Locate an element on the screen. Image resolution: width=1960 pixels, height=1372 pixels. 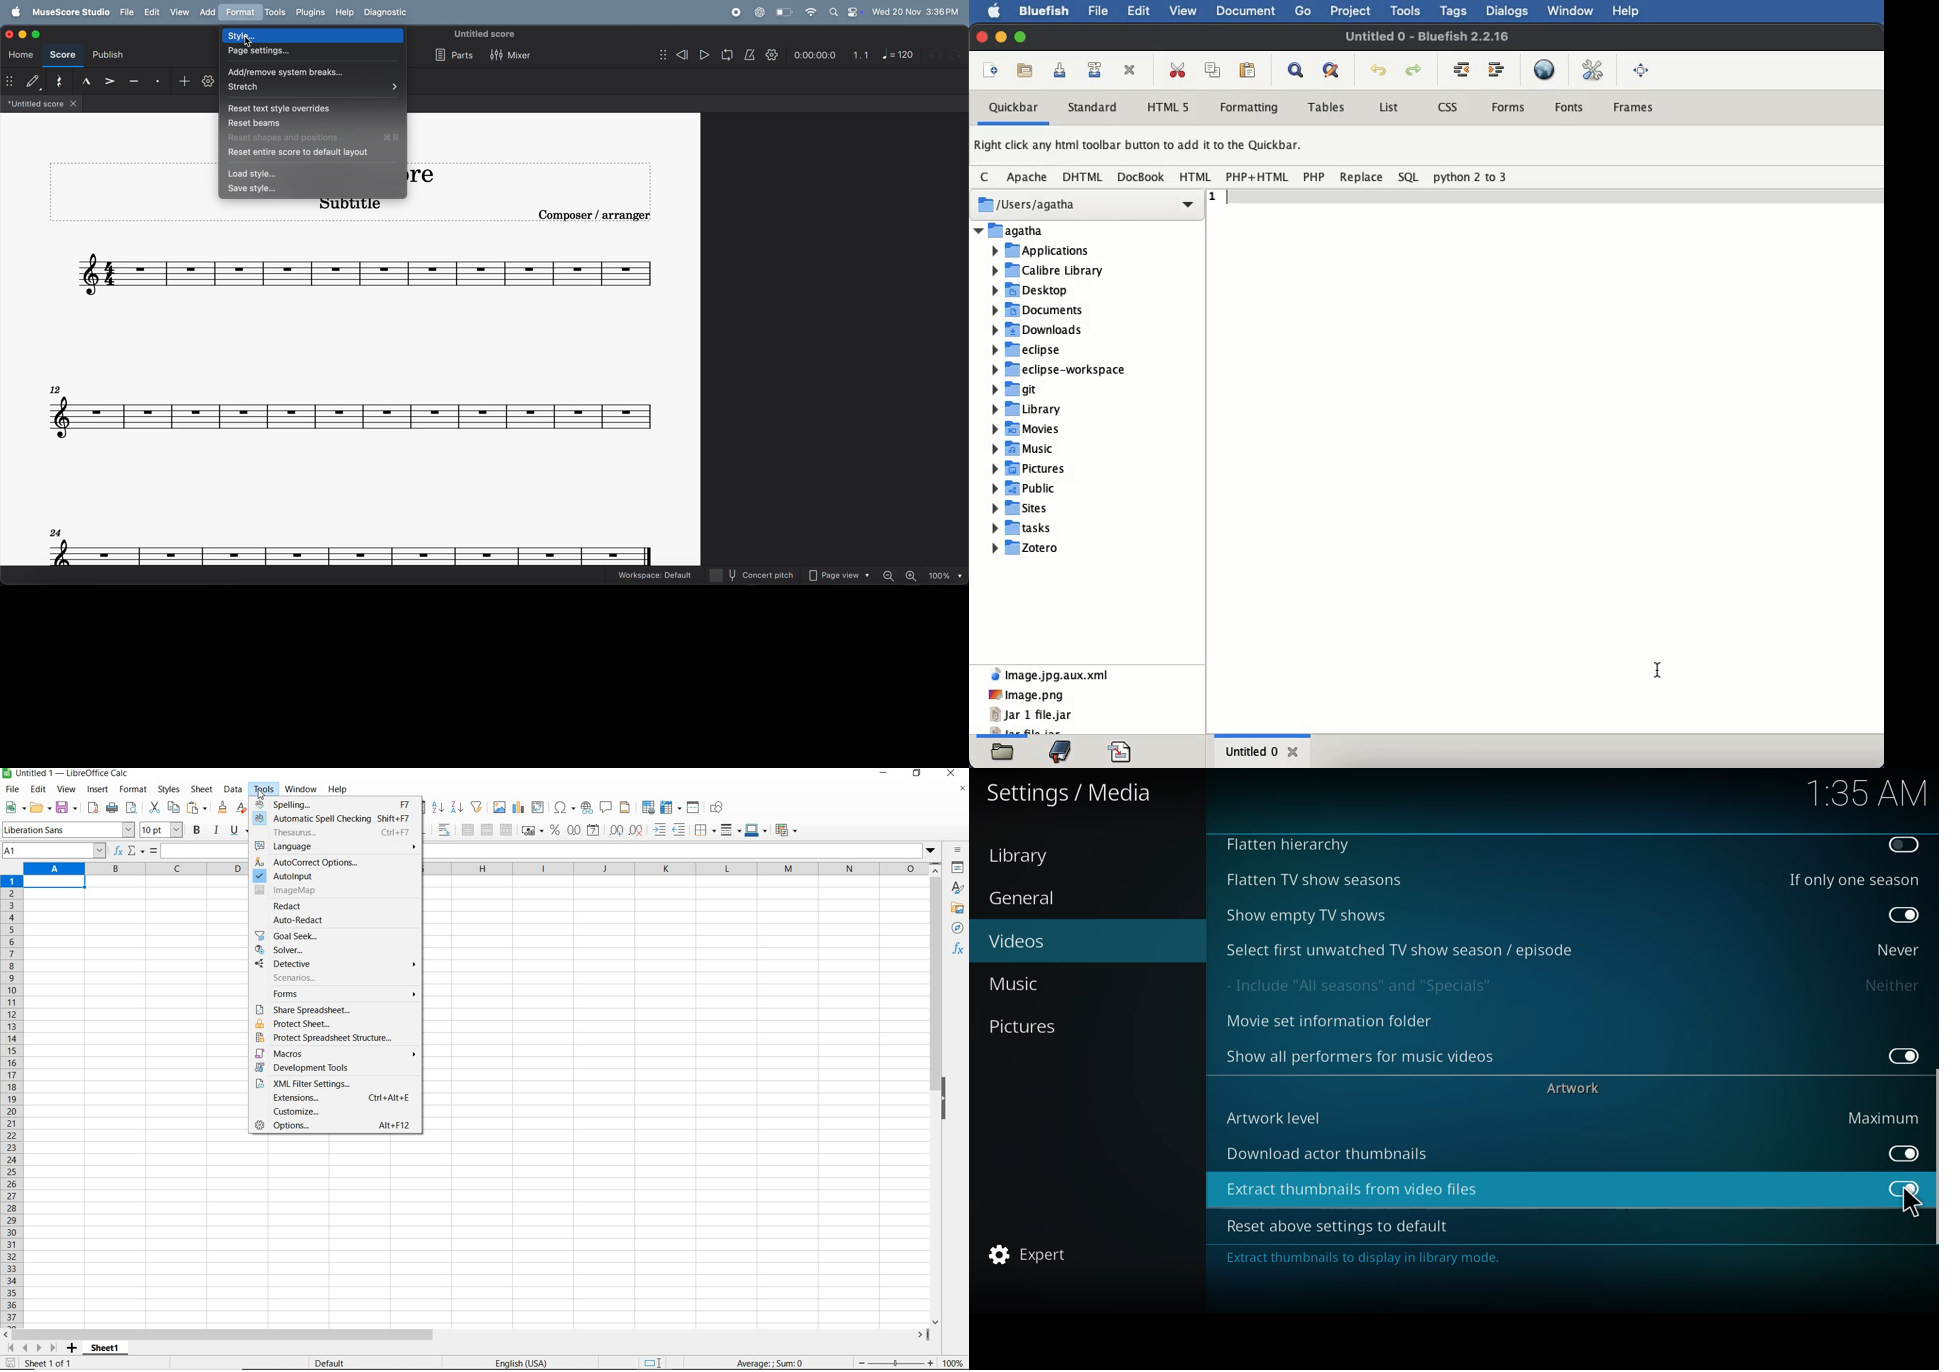
apple menu is located at coordinates (14, 13).